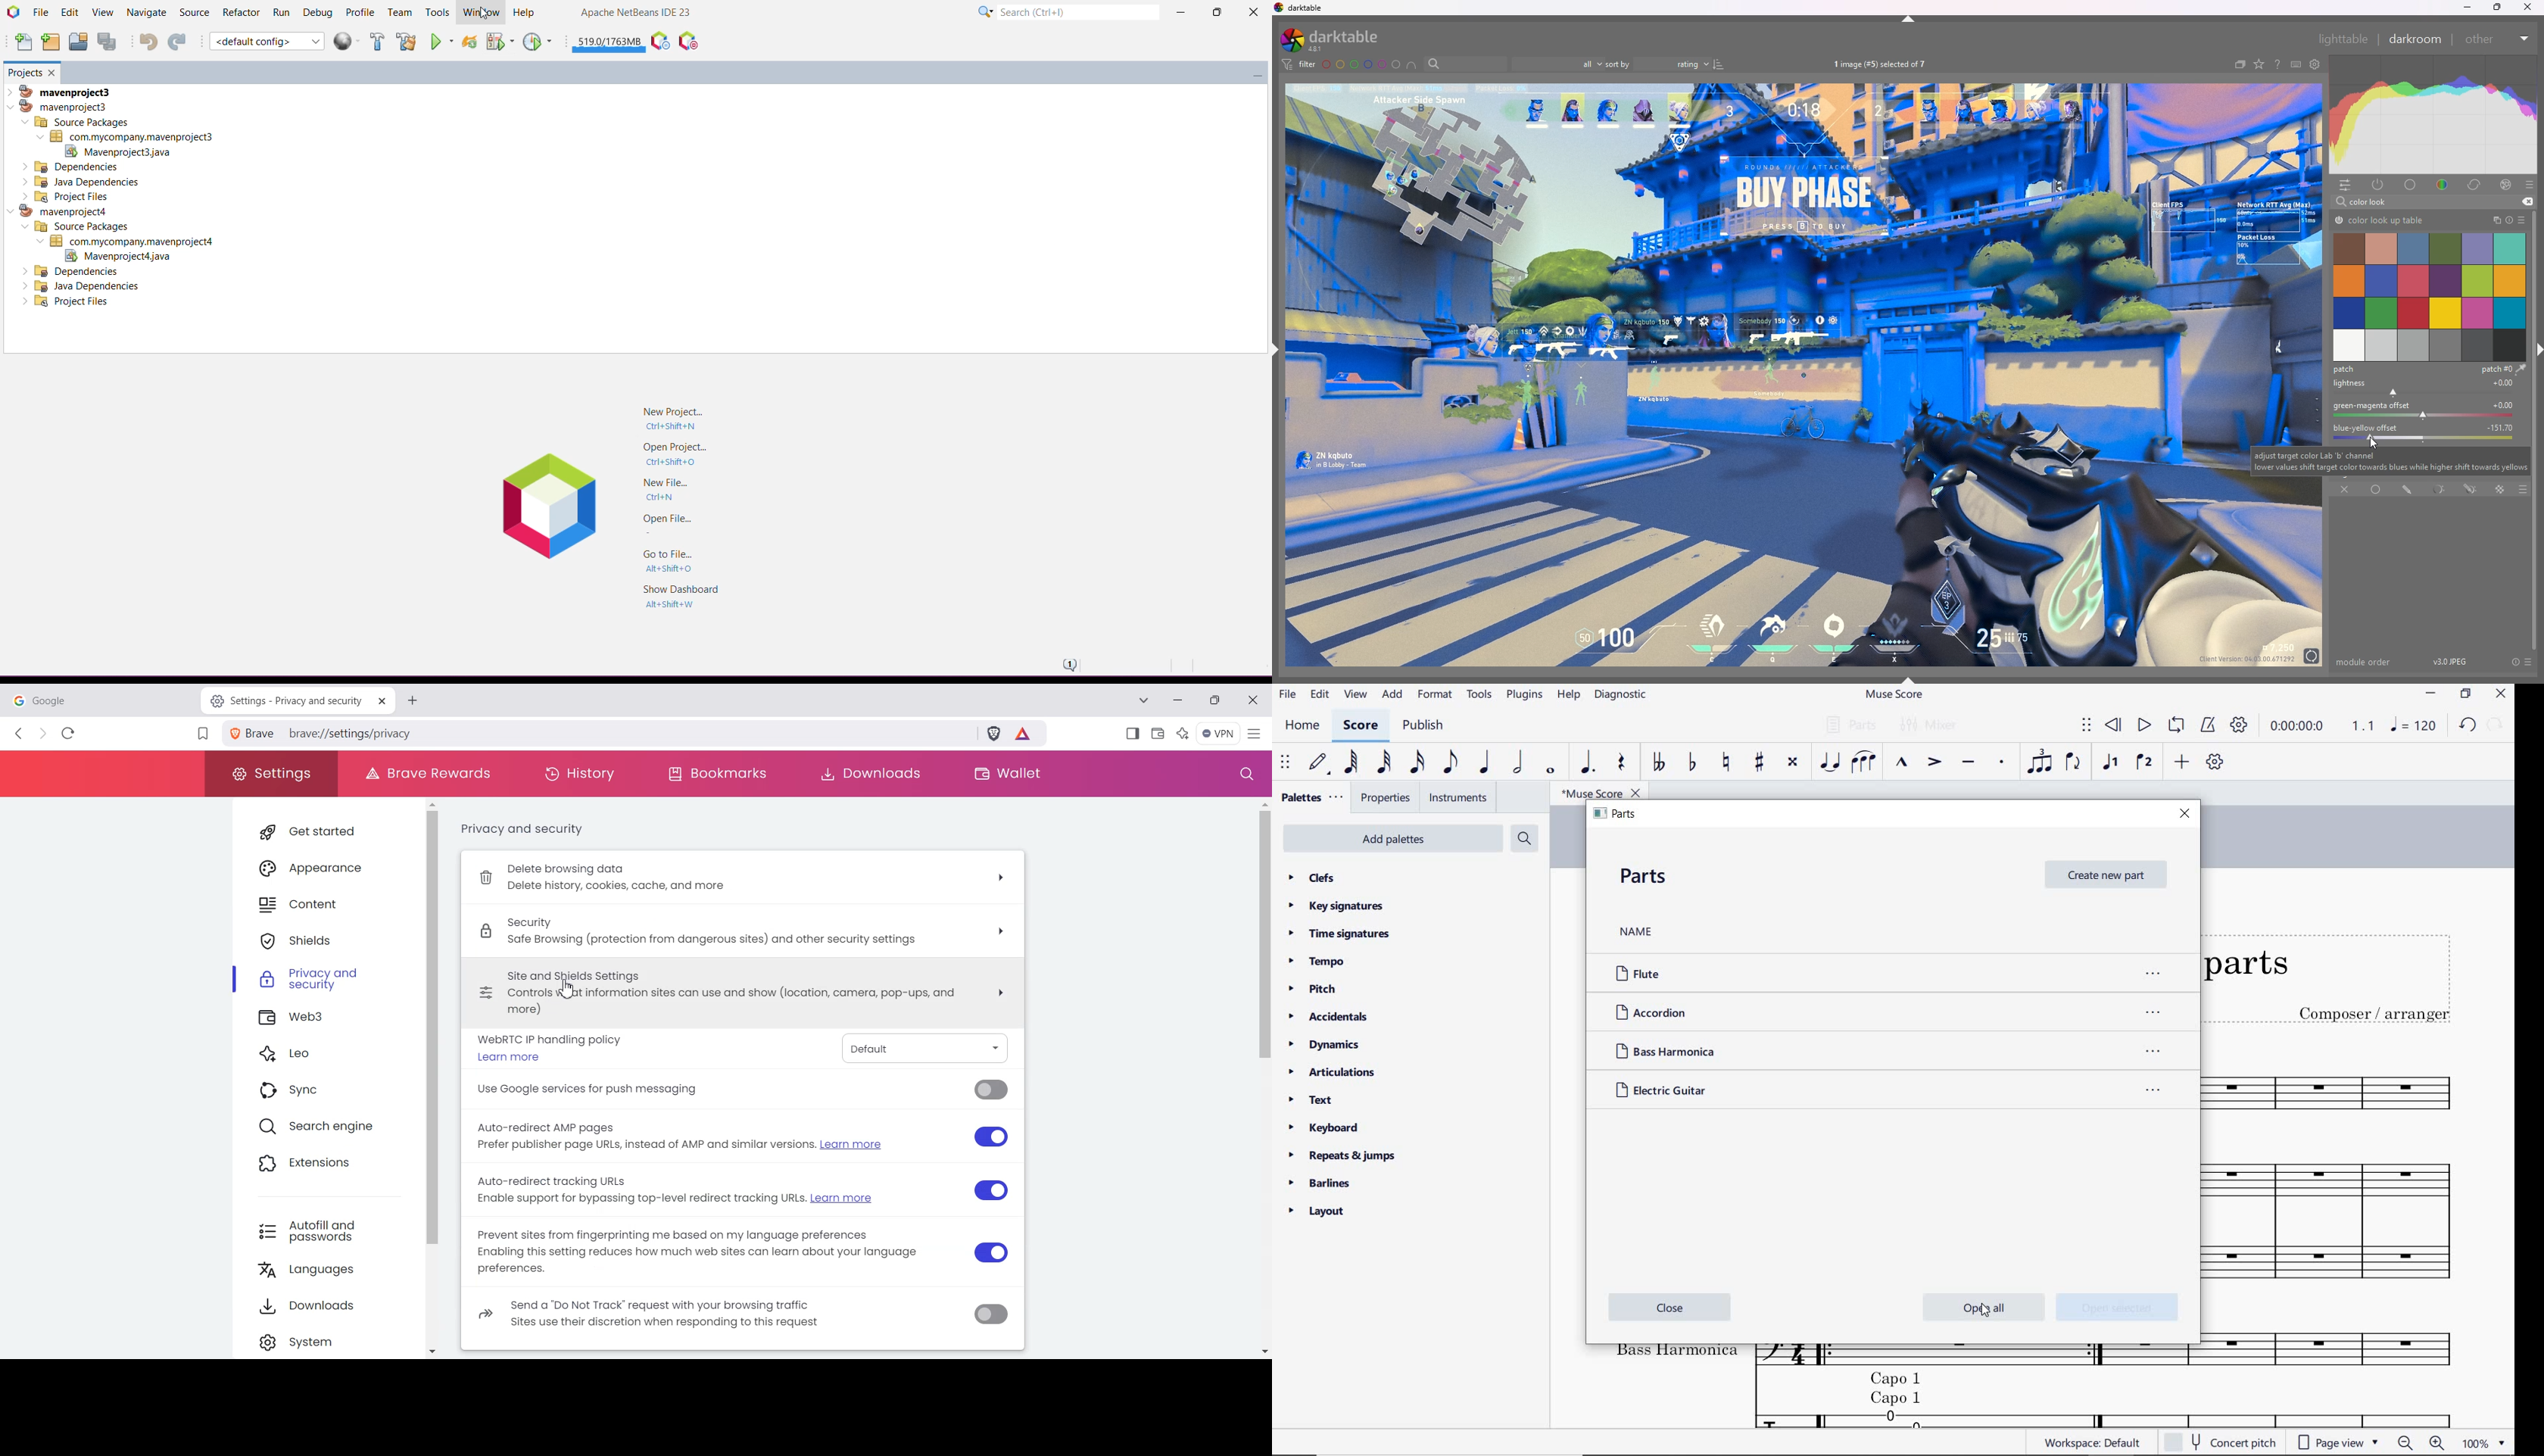  What do you see at coordinates (2427, 411) in the screenshot?
I see `green magnets offset` at bounding box center [2427, 411].